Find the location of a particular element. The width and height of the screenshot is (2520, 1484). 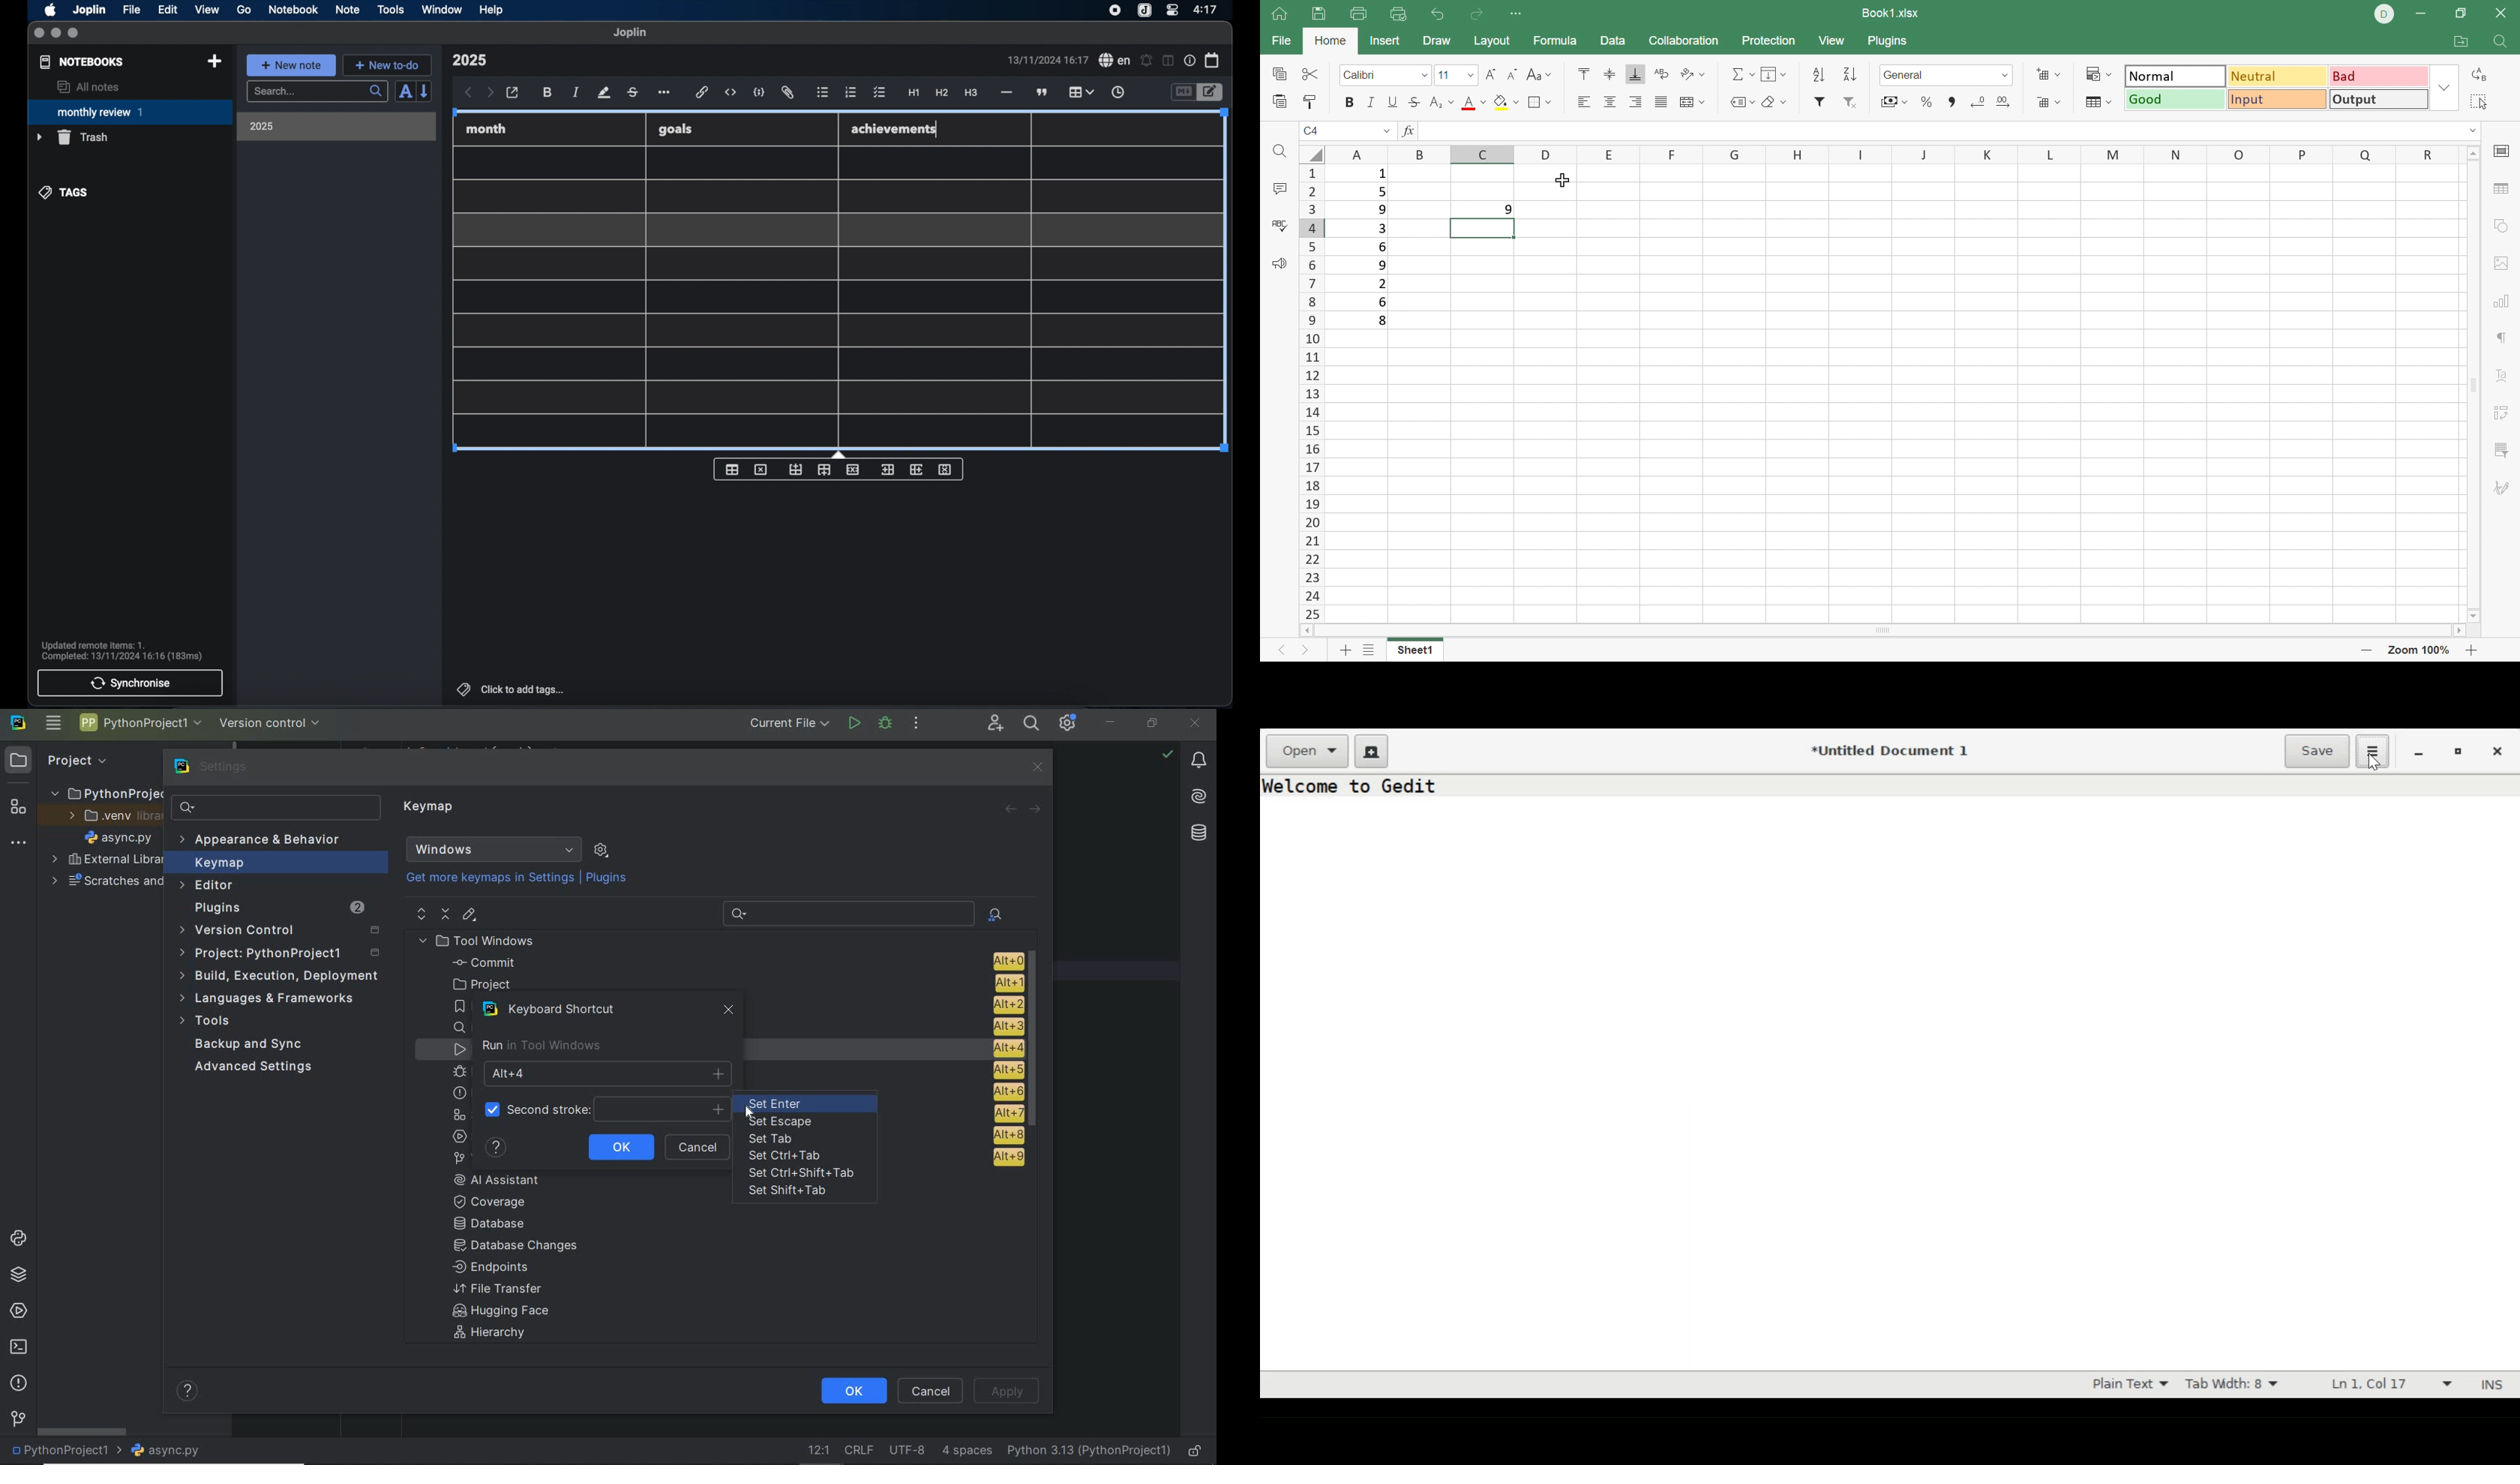

Check spelling is located at coordinates (1282, 228).